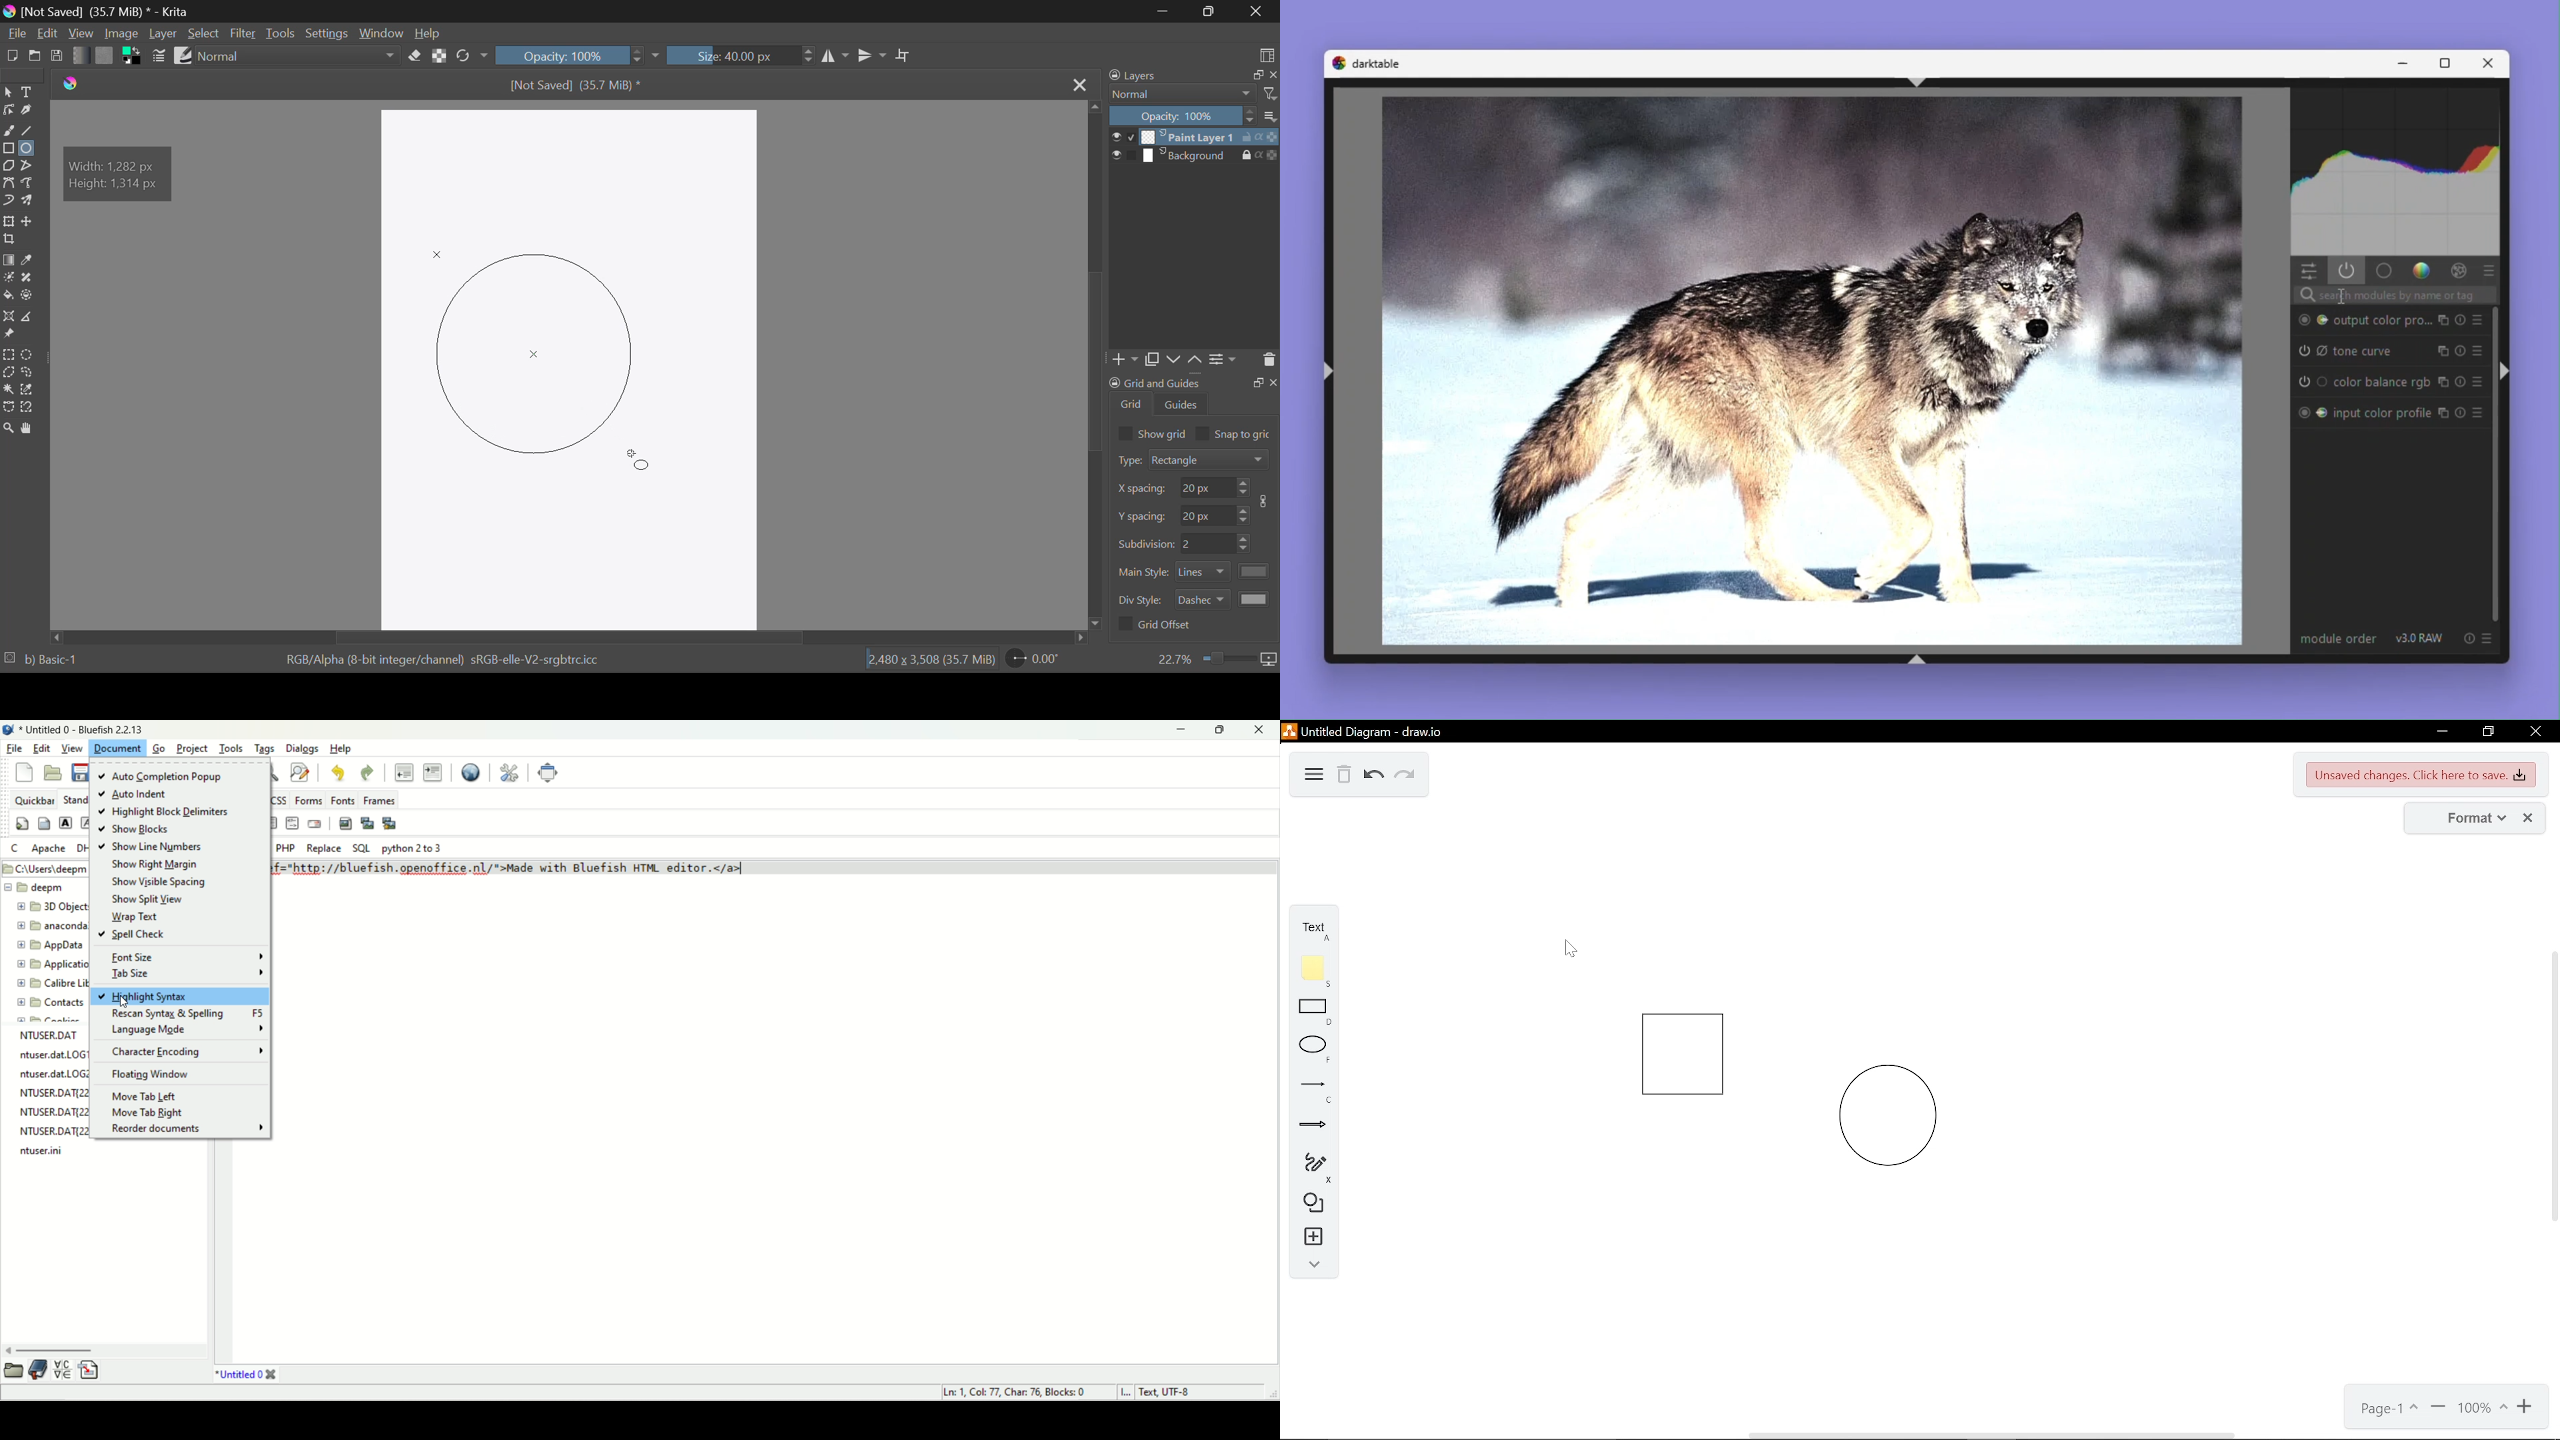  What do you see at coordinates (300, 56) in the screenshot?
I see `Blending Mode` at bounding box center [300, 56].